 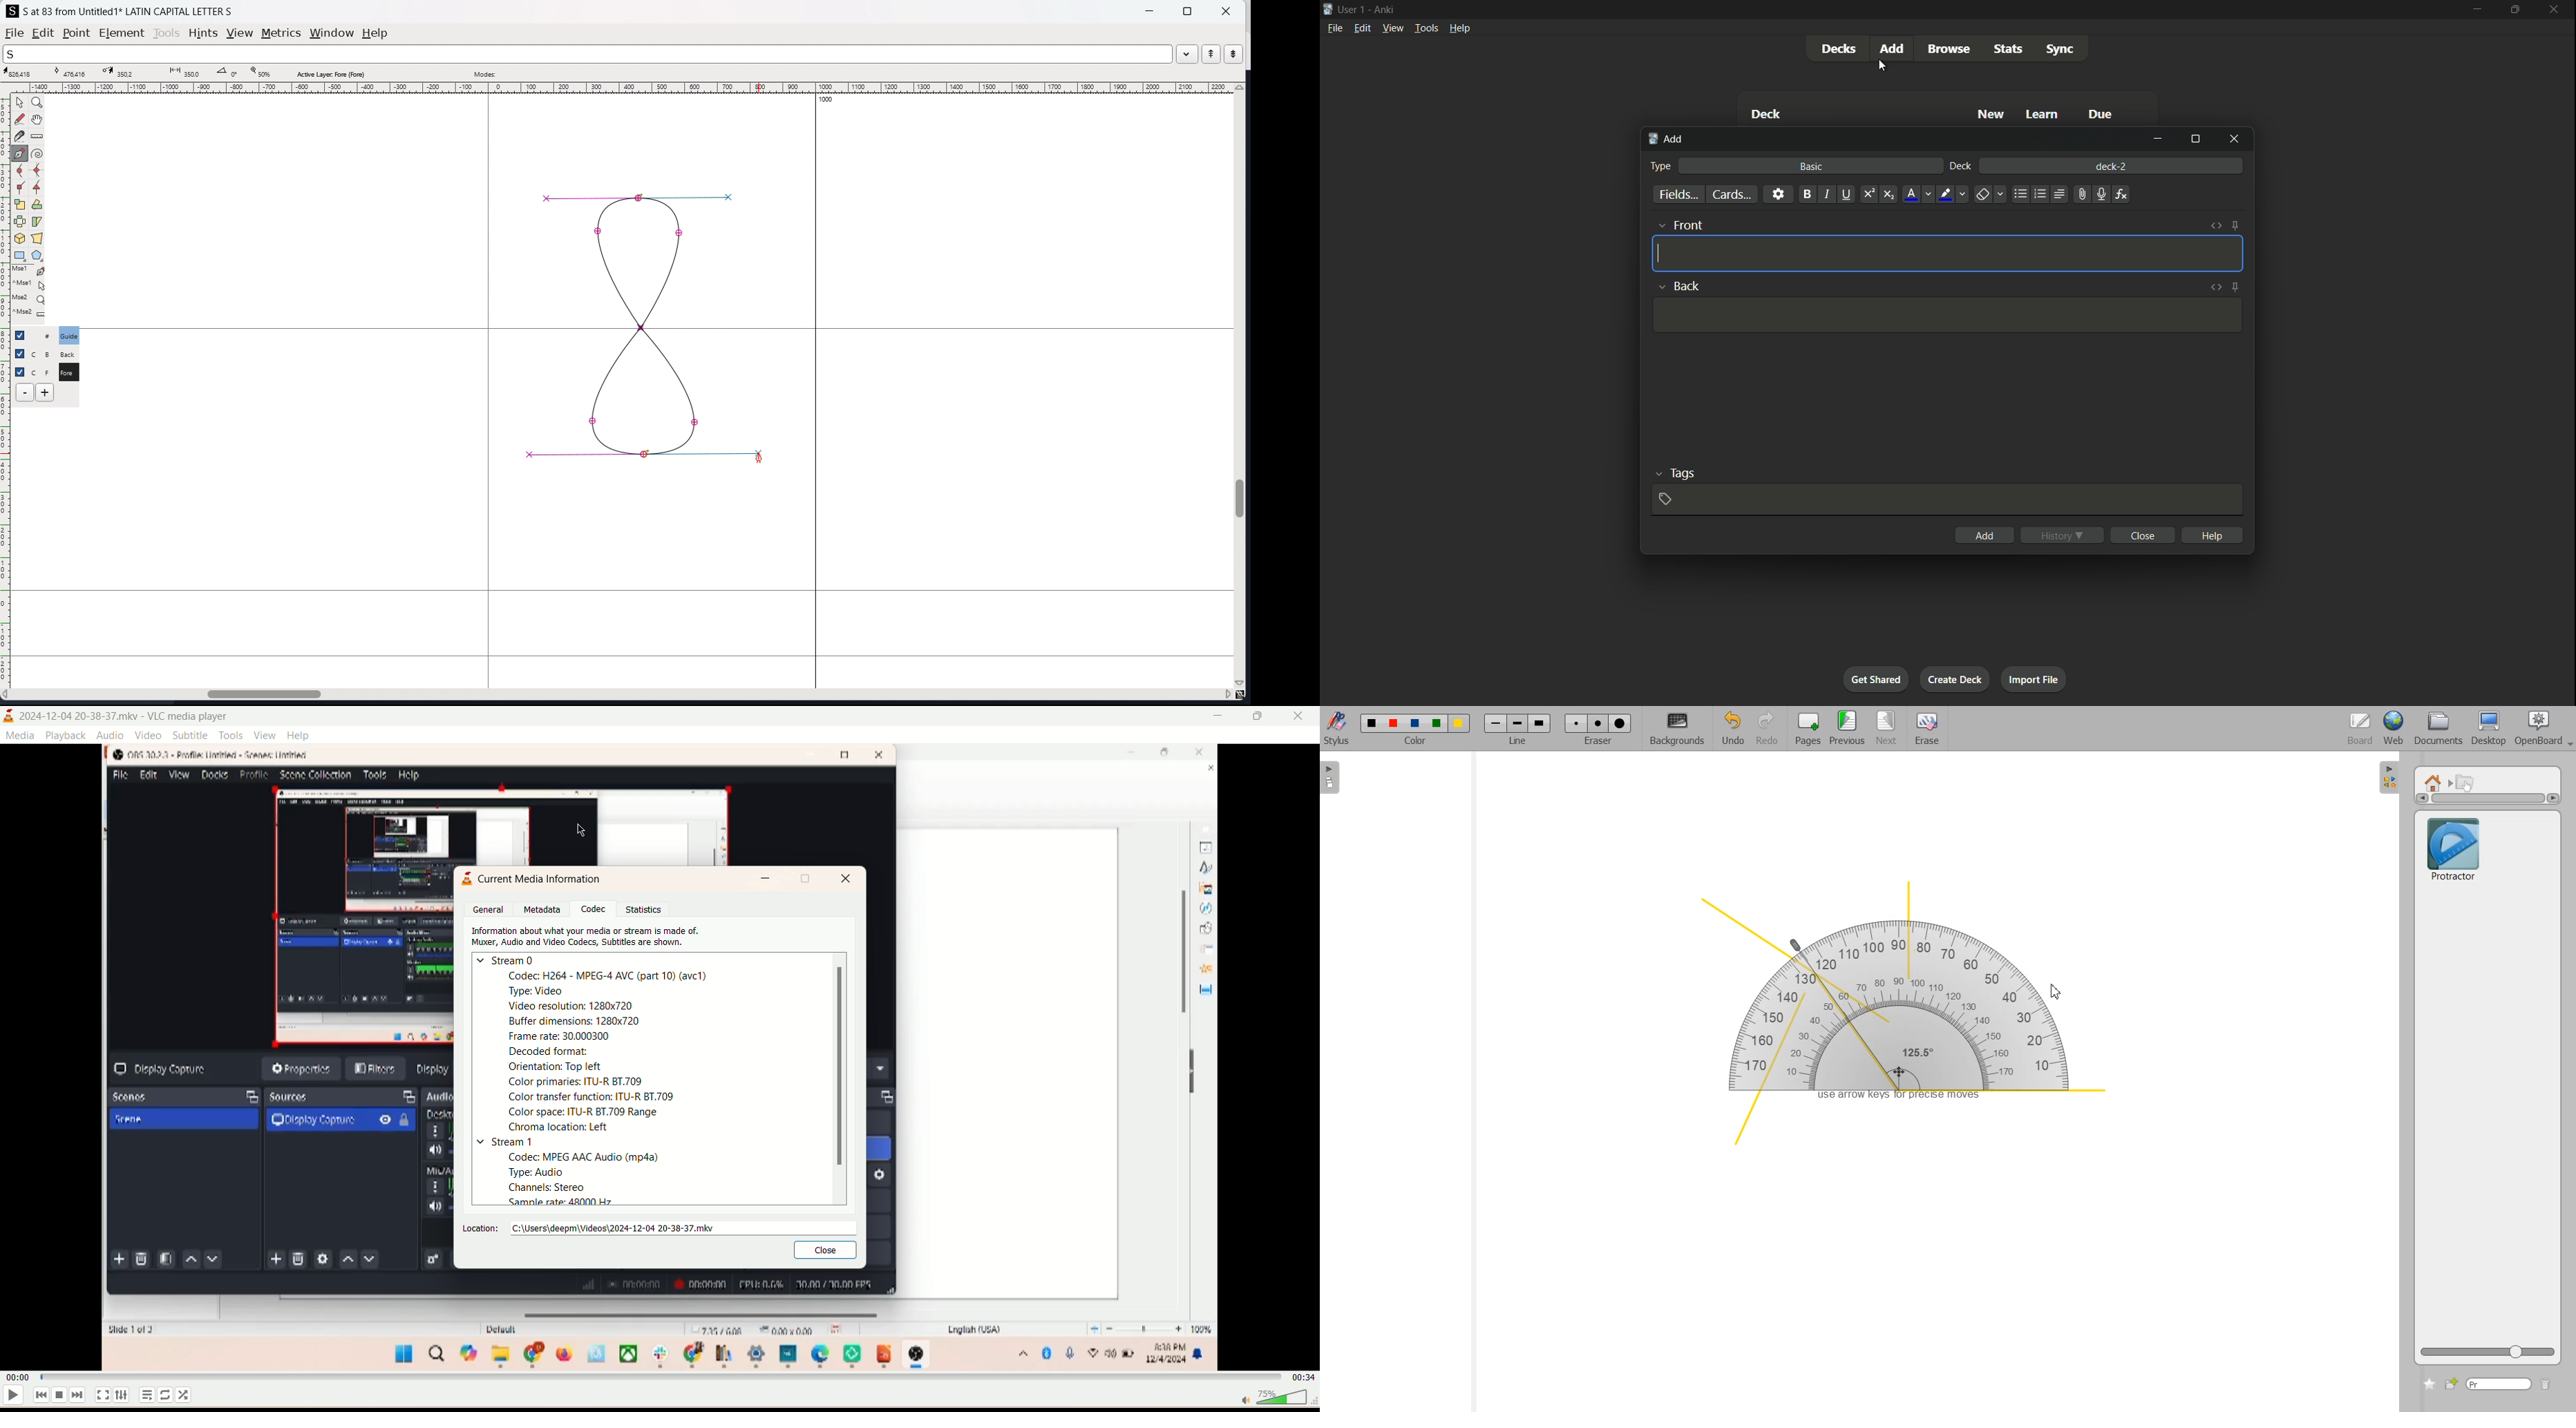 What do you see at coordinates (20, 153) in the screenshot?
I see `add a point then drag out its control points` at bounding box center [20, 153].